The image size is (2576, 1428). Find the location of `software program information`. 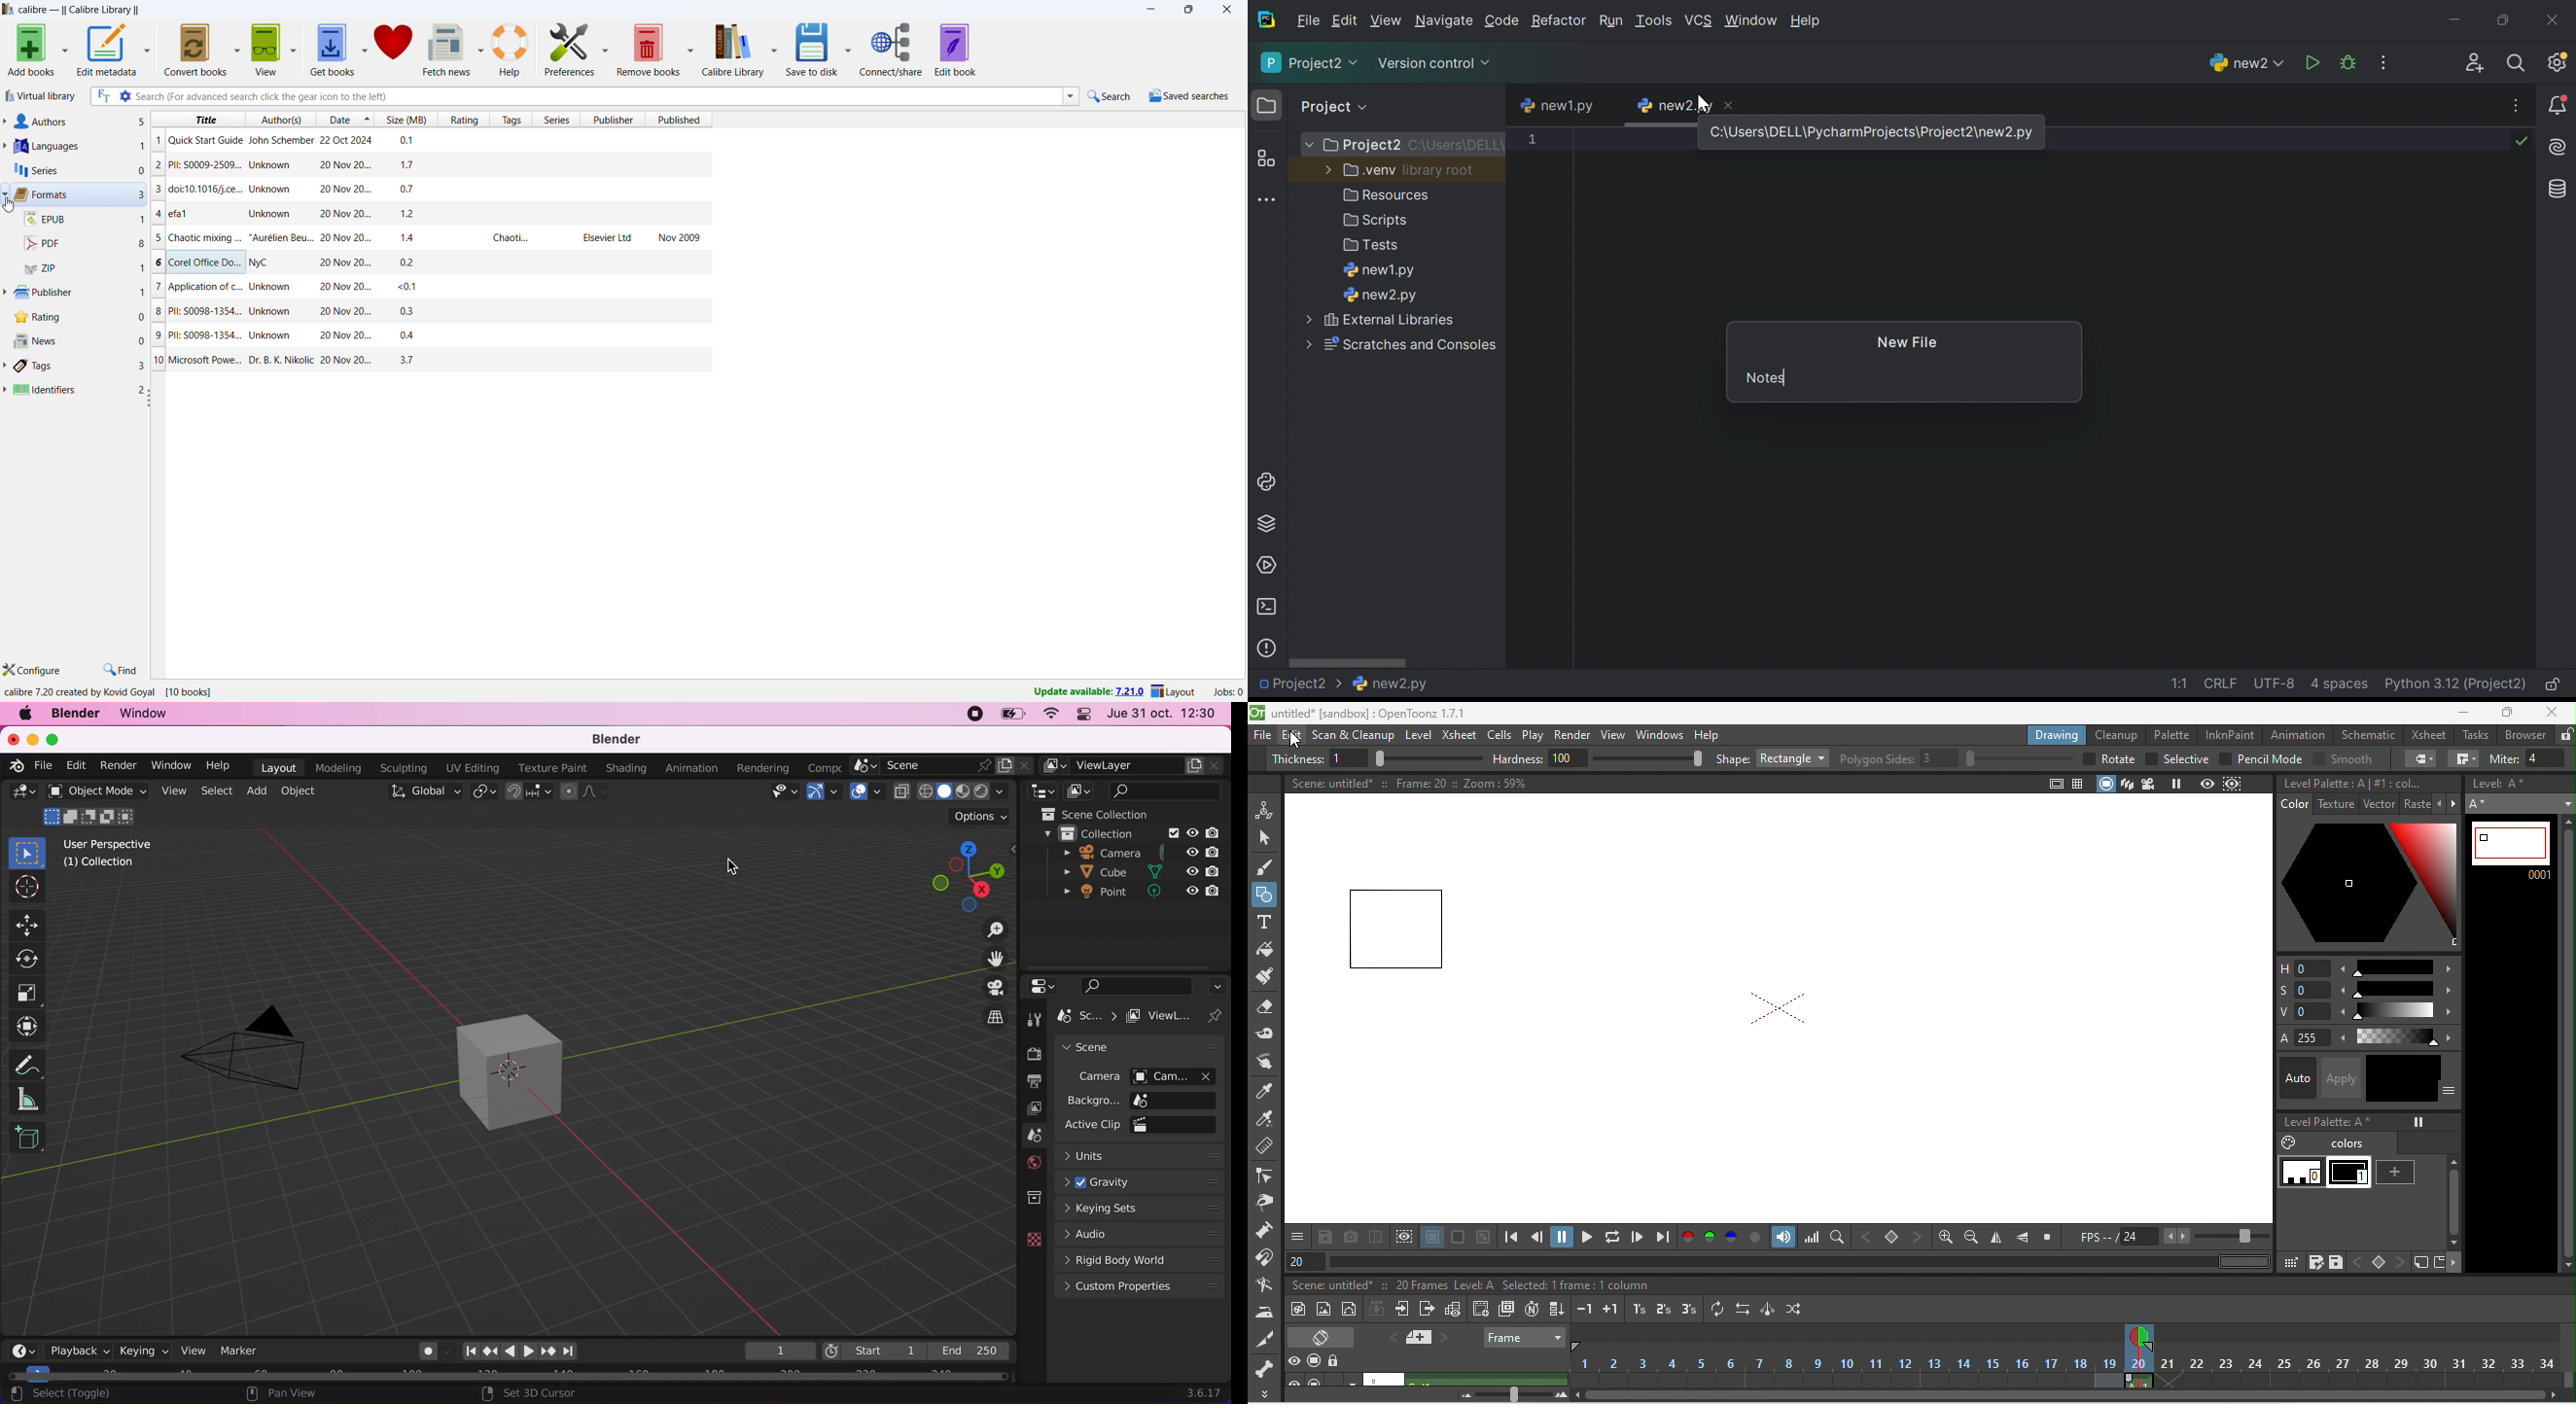

software program information is located at coordinates (109, 693).